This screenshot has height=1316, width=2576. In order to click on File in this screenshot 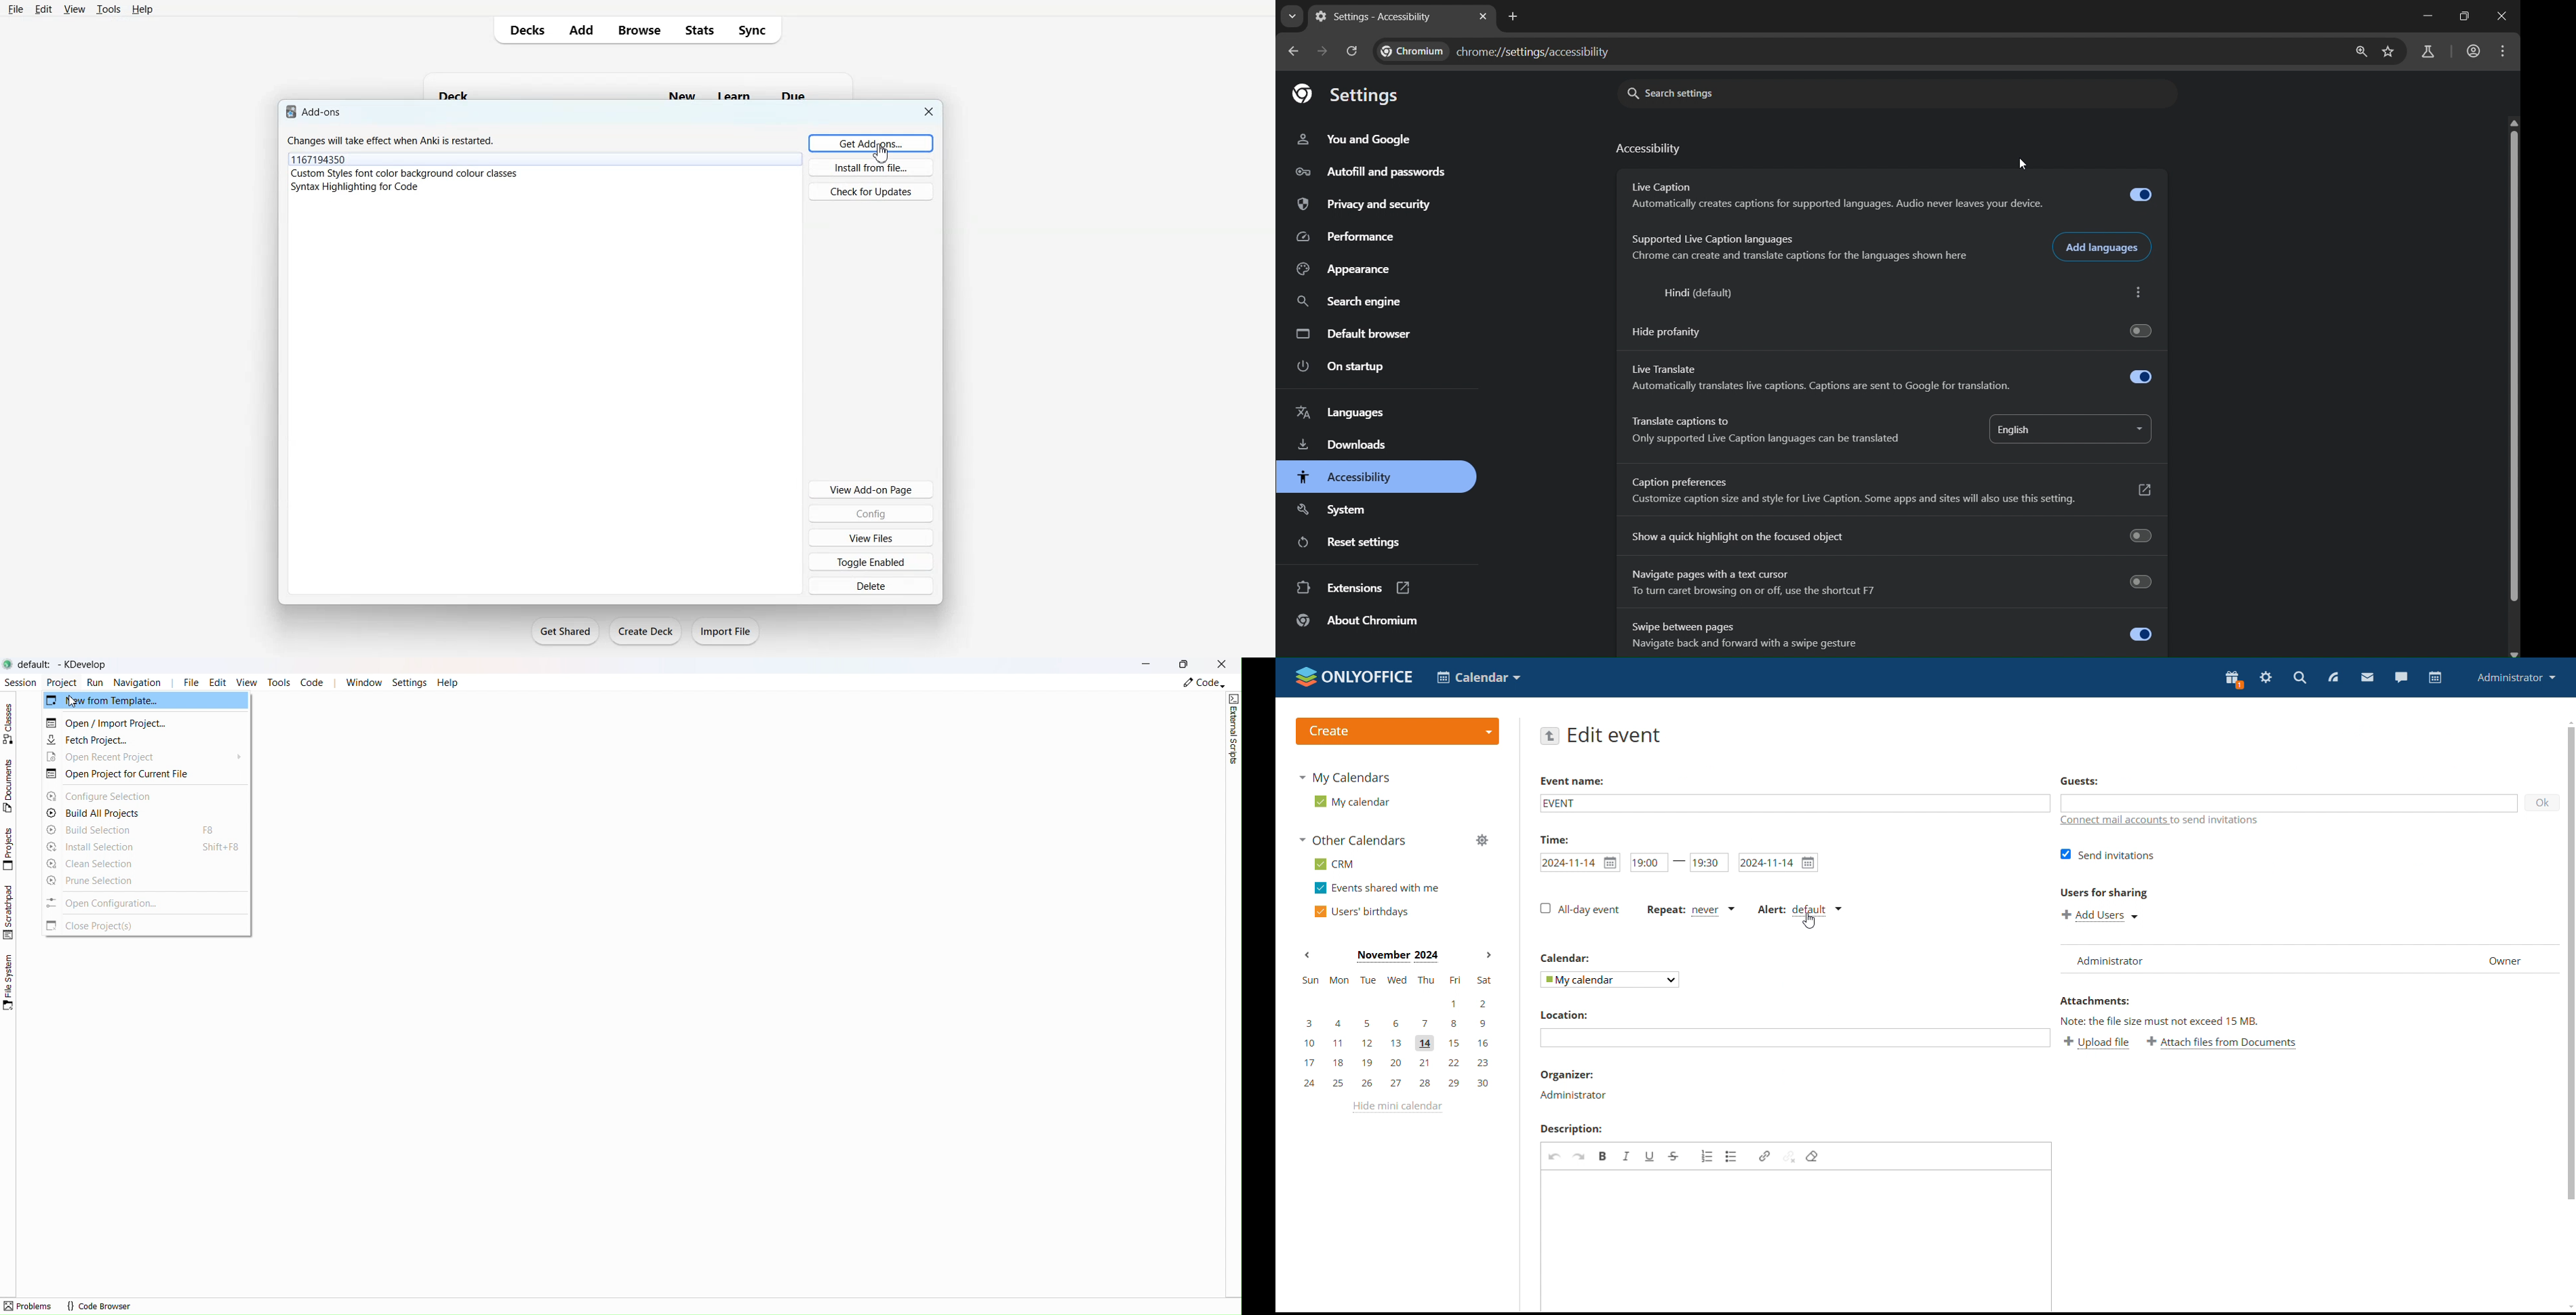, I will do `click(16, 9)`.